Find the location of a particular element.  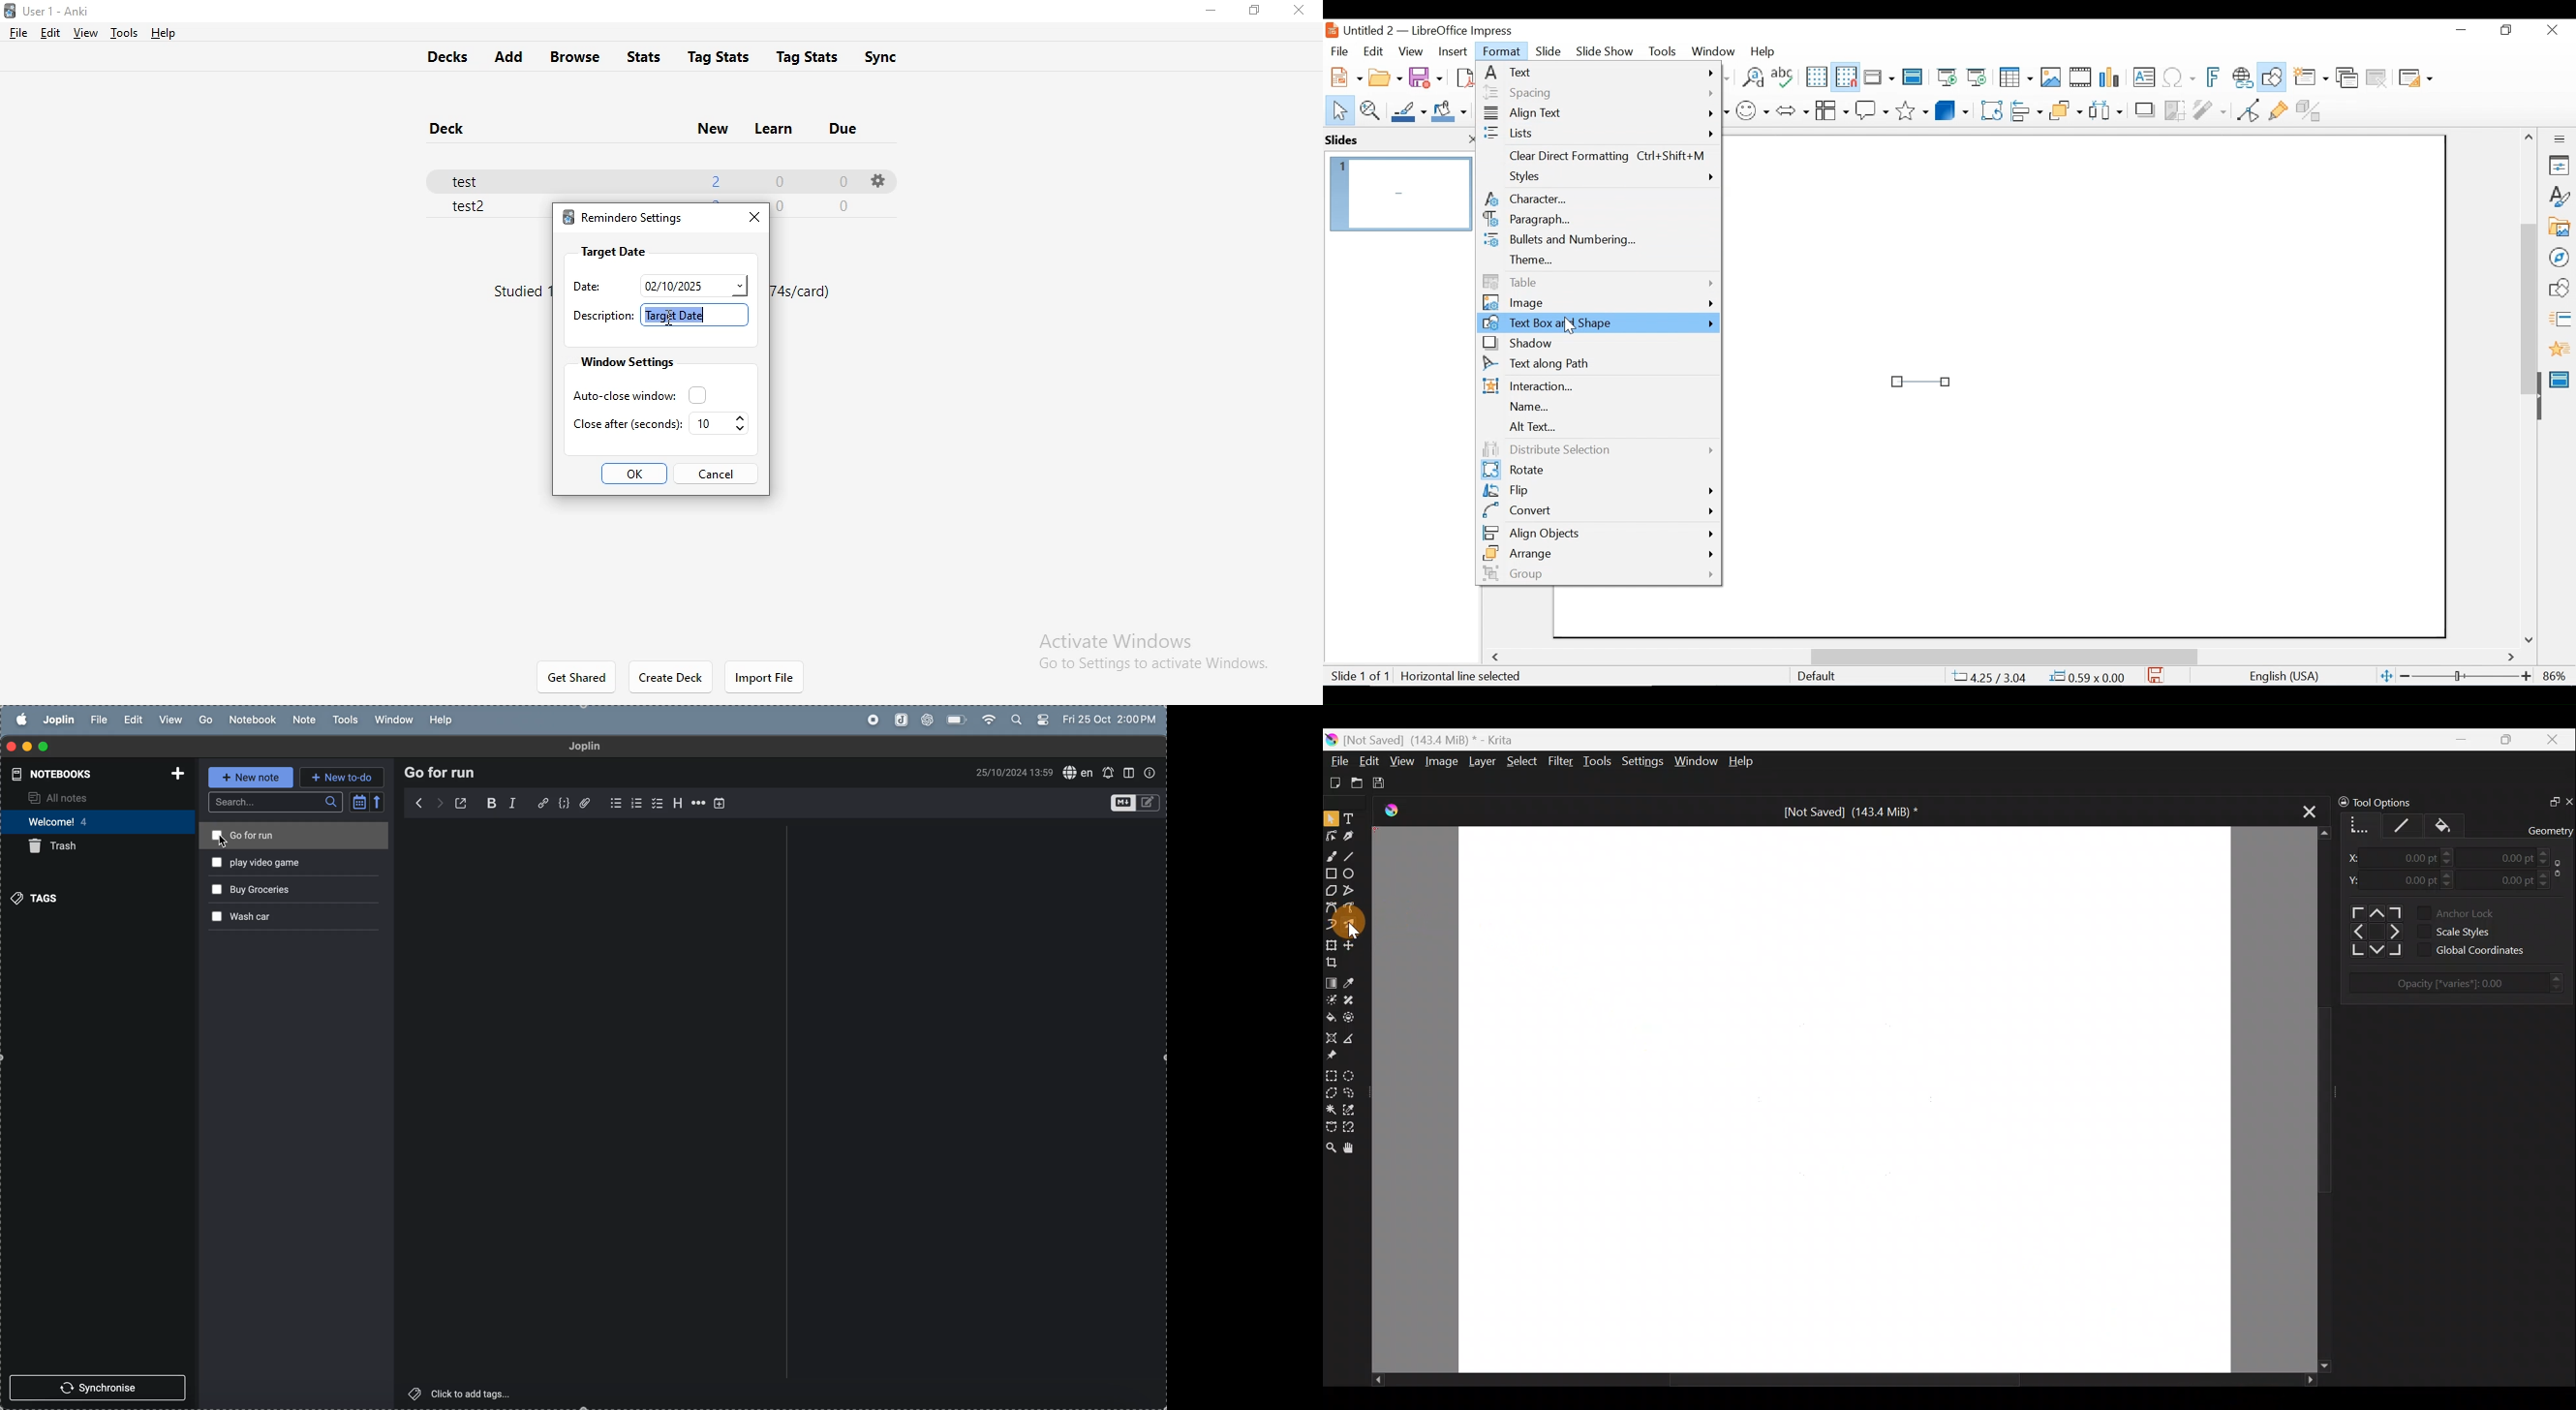

check cox is located at coordinates (212, 862).